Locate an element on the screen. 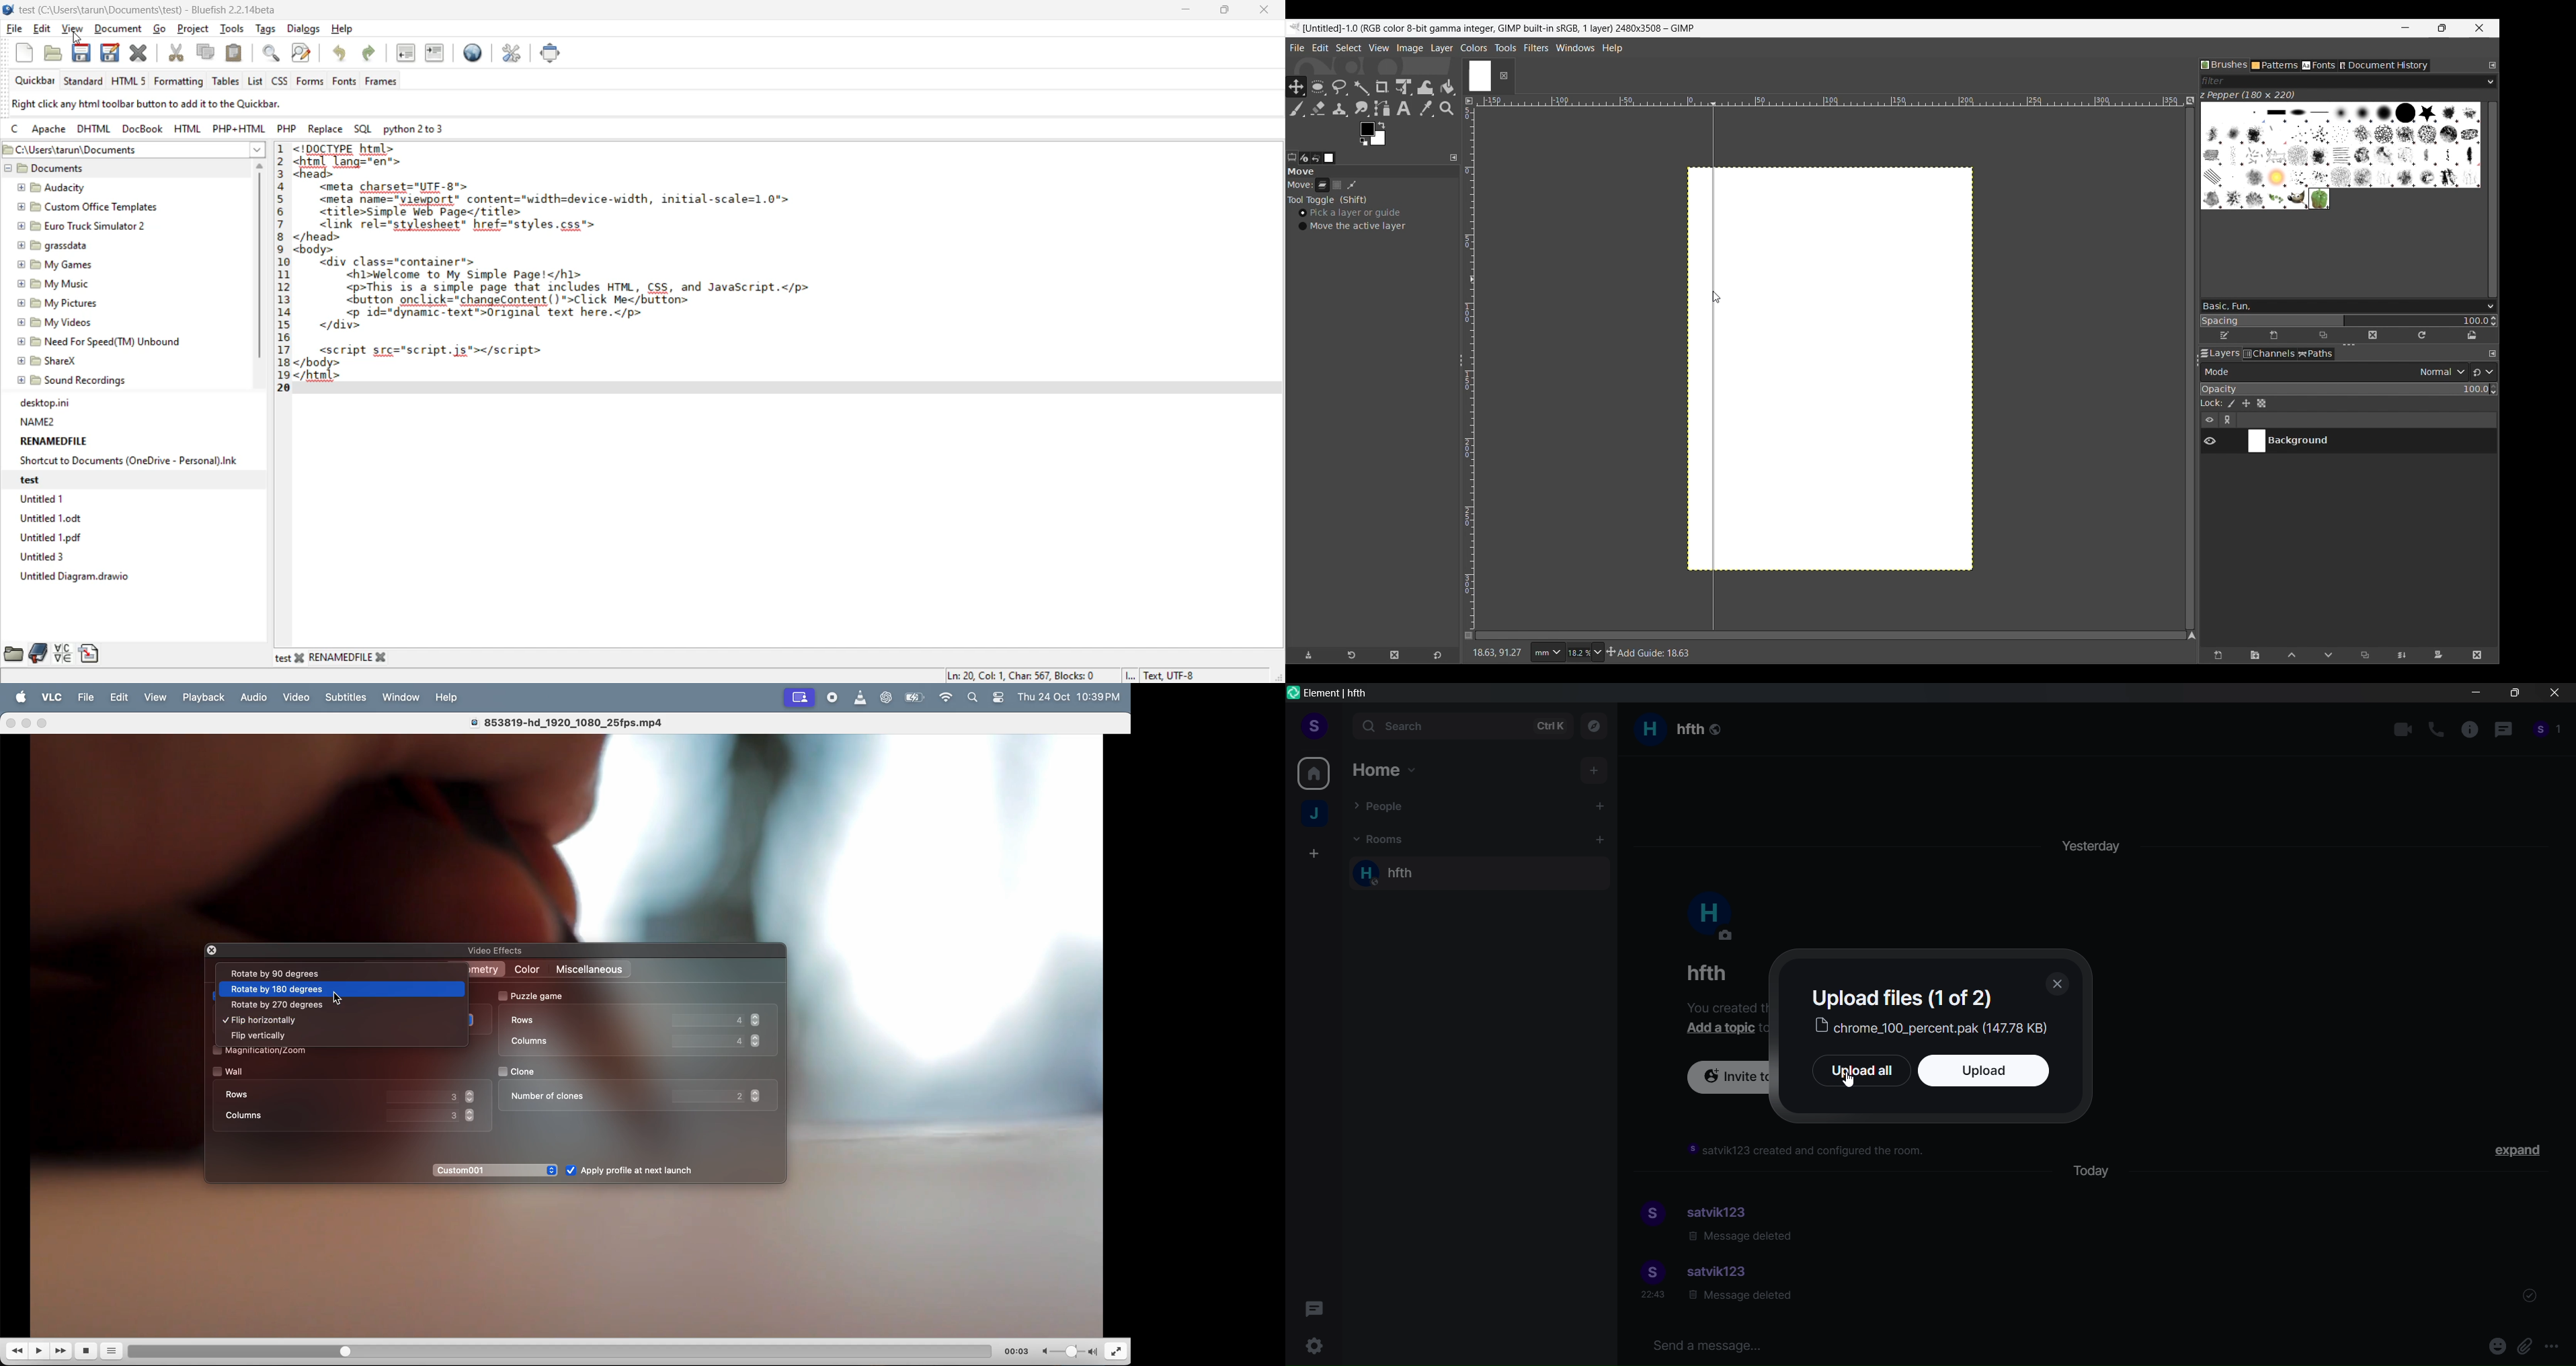 The height and width of the screenshot is (1372, 2576). dialogs is located at coordinates (303, 28).